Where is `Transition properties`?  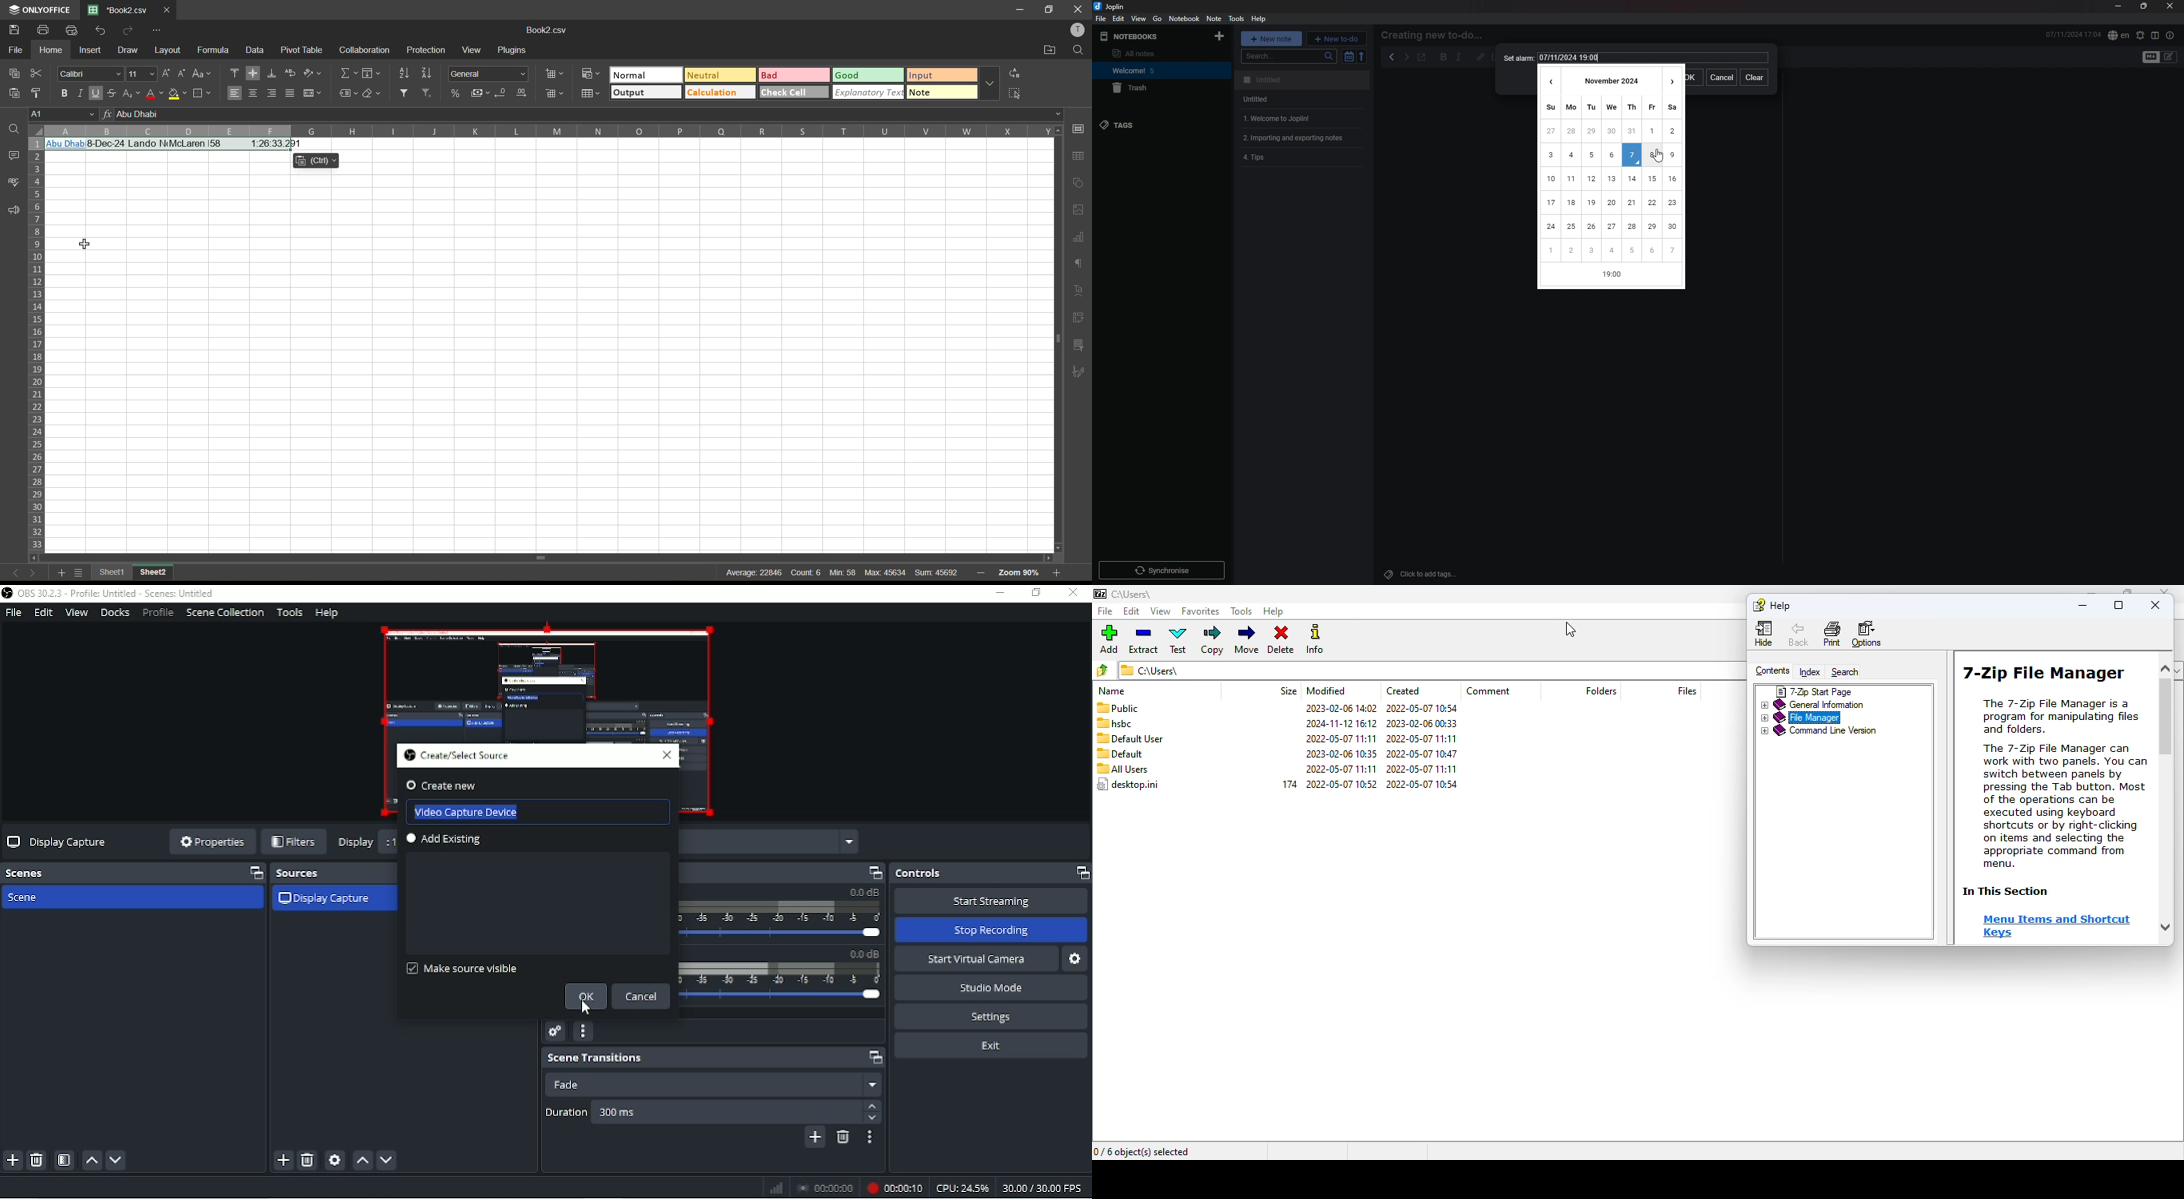 Transition properties is located at coordinates (870, 1137).